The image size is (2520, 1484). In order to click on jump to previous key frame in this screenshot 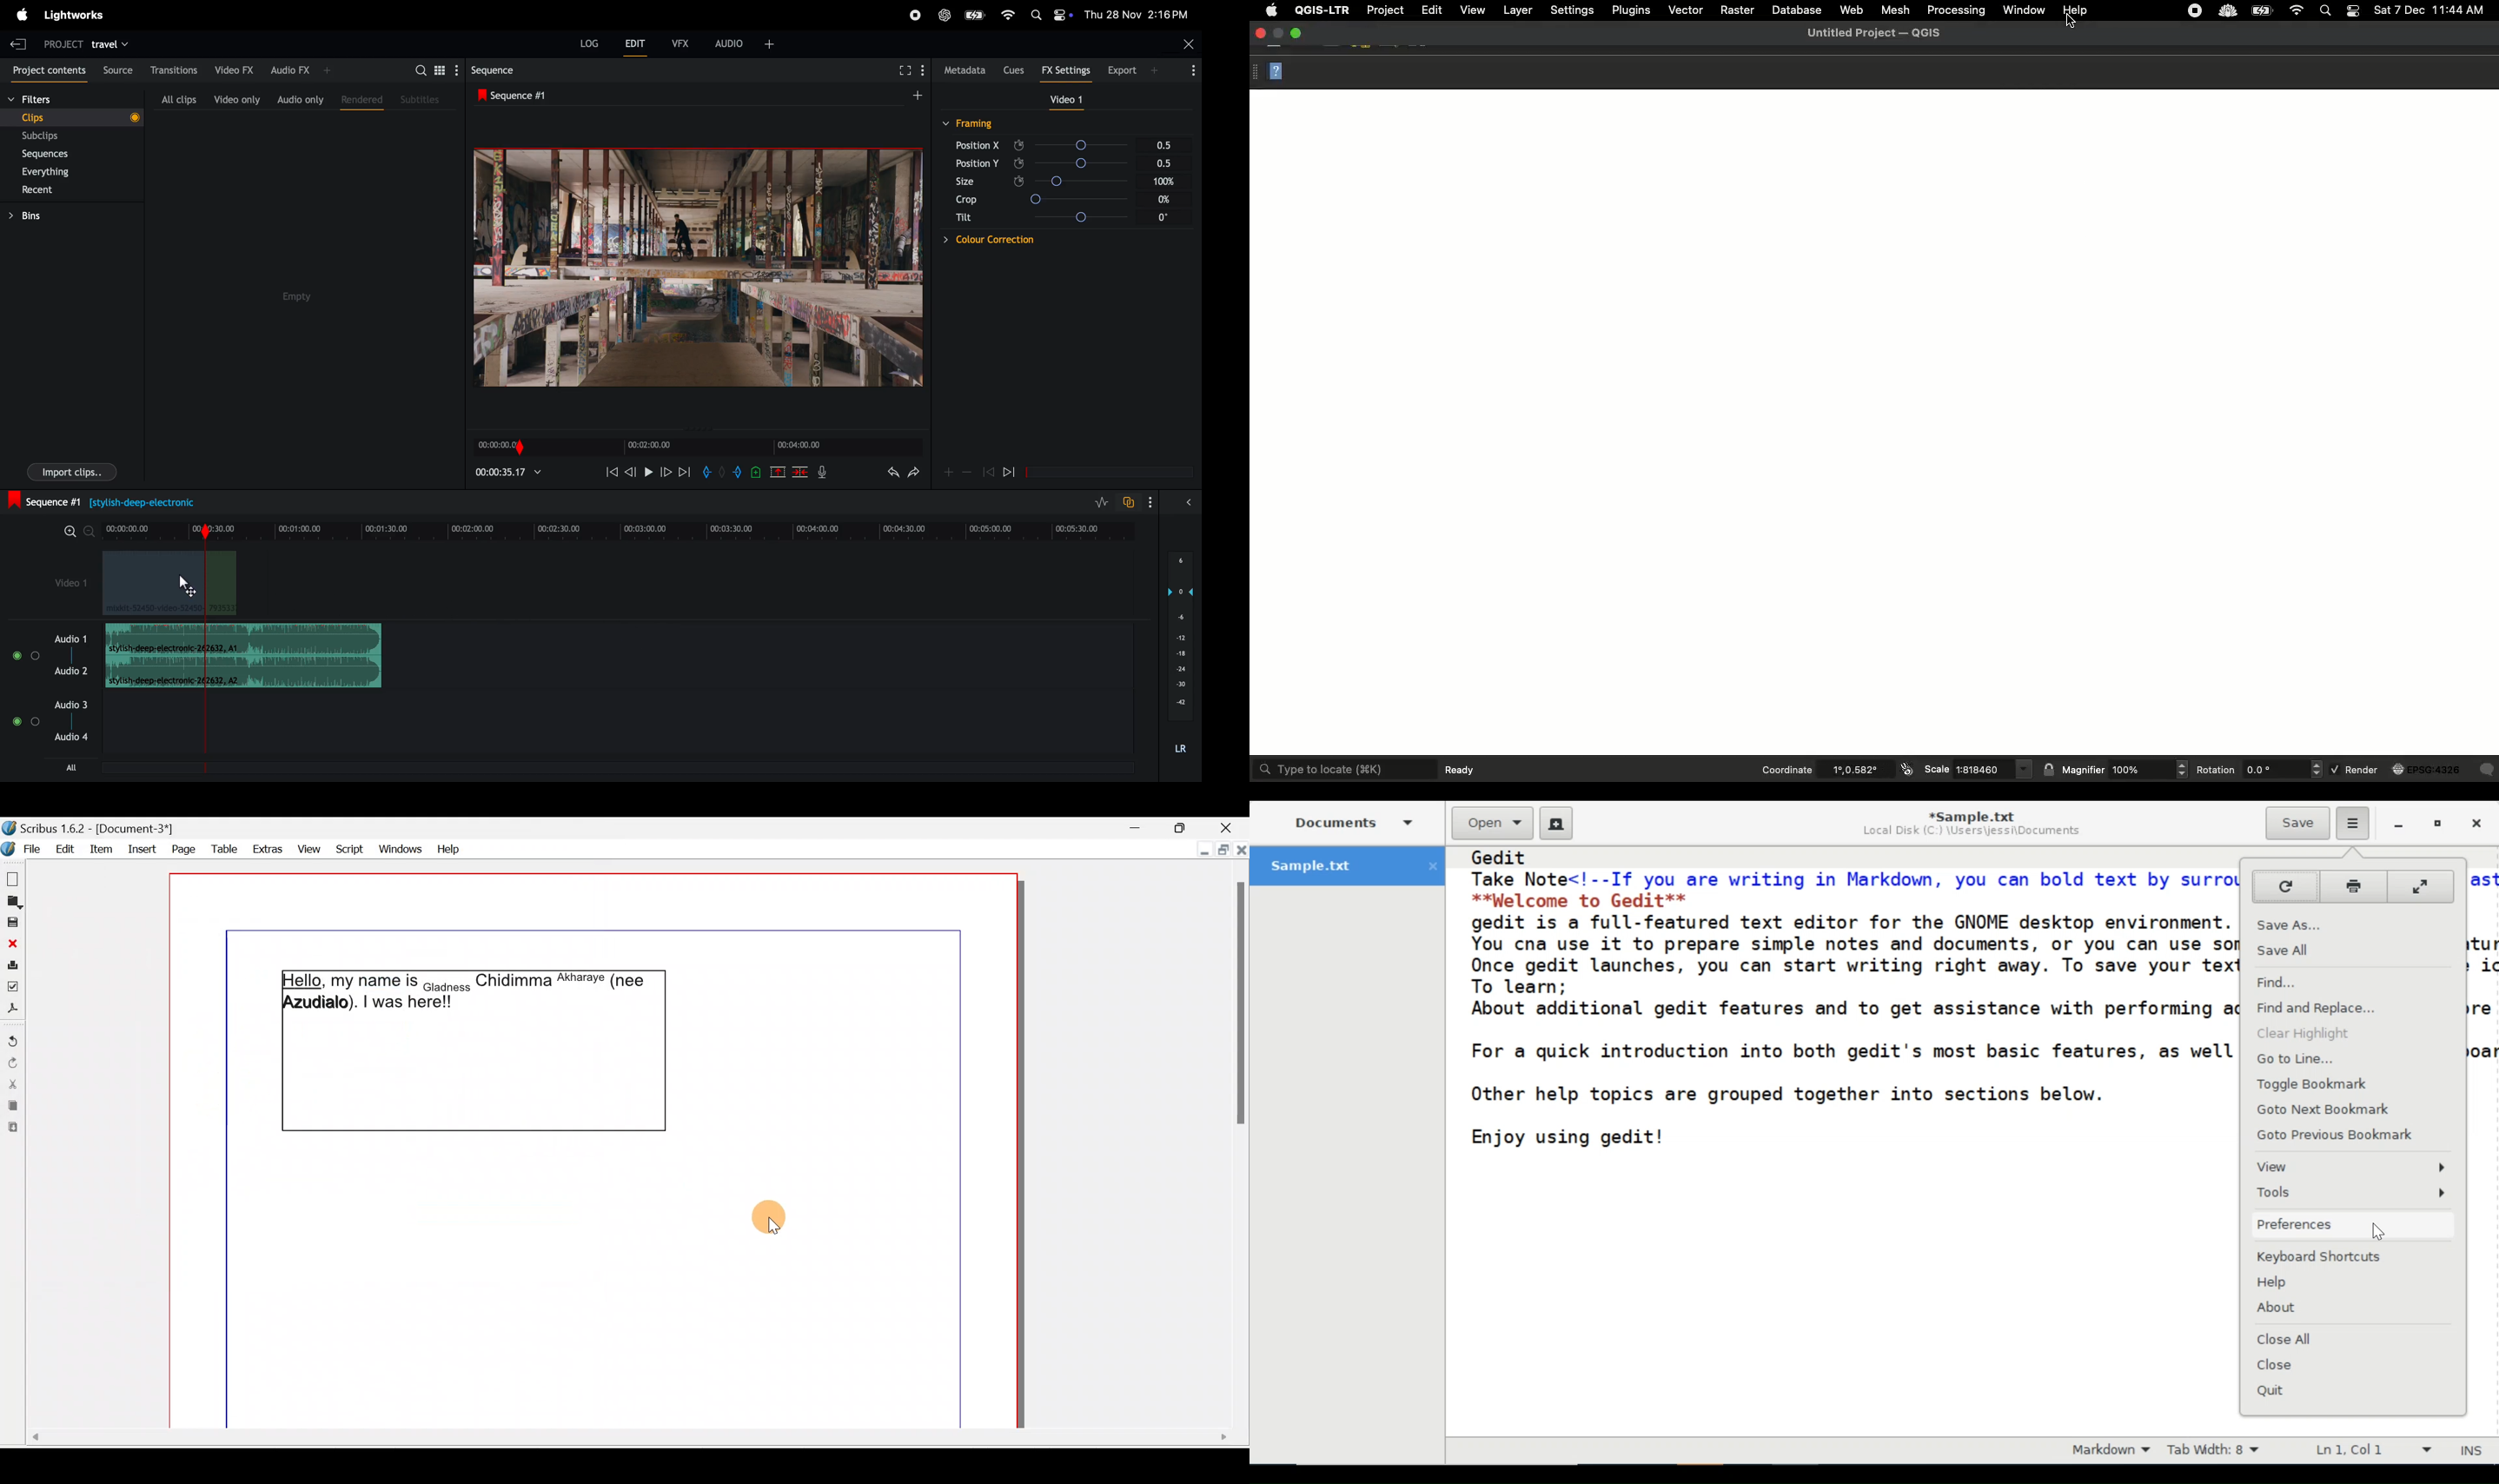, I will do `click(989, 472)`.